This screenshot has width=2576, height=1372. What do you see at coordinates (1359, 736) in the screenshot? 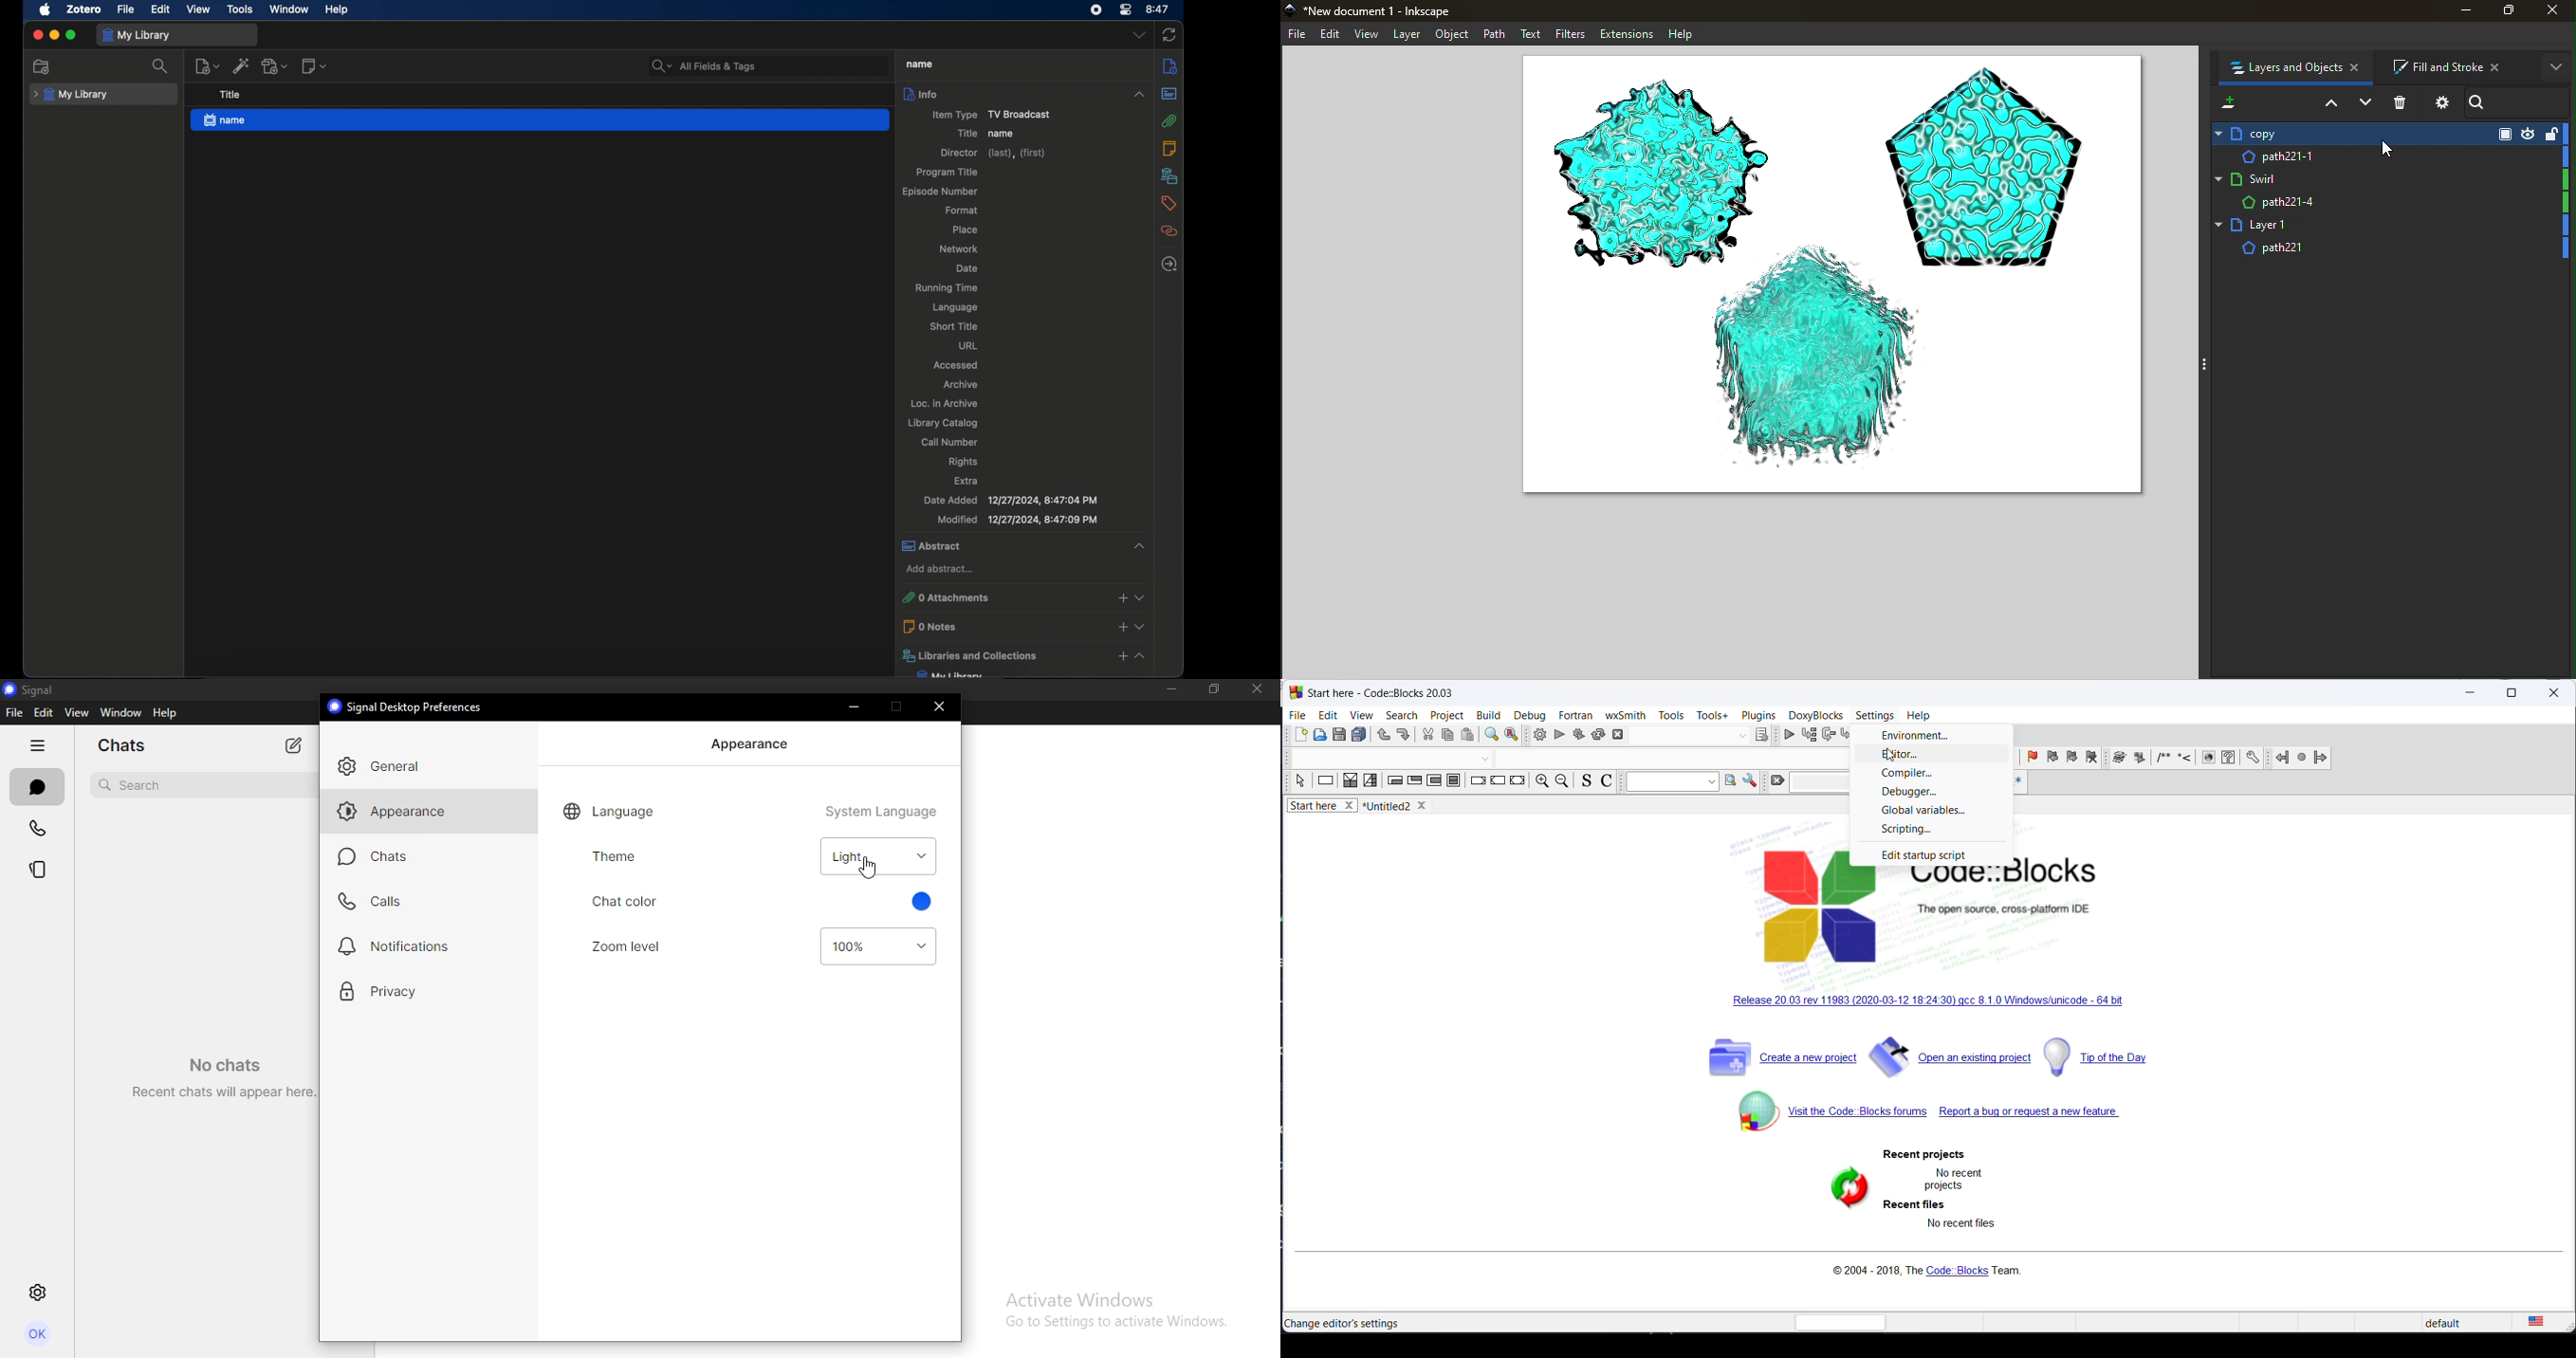
I see `save all` at bounding box center [1359, 736].